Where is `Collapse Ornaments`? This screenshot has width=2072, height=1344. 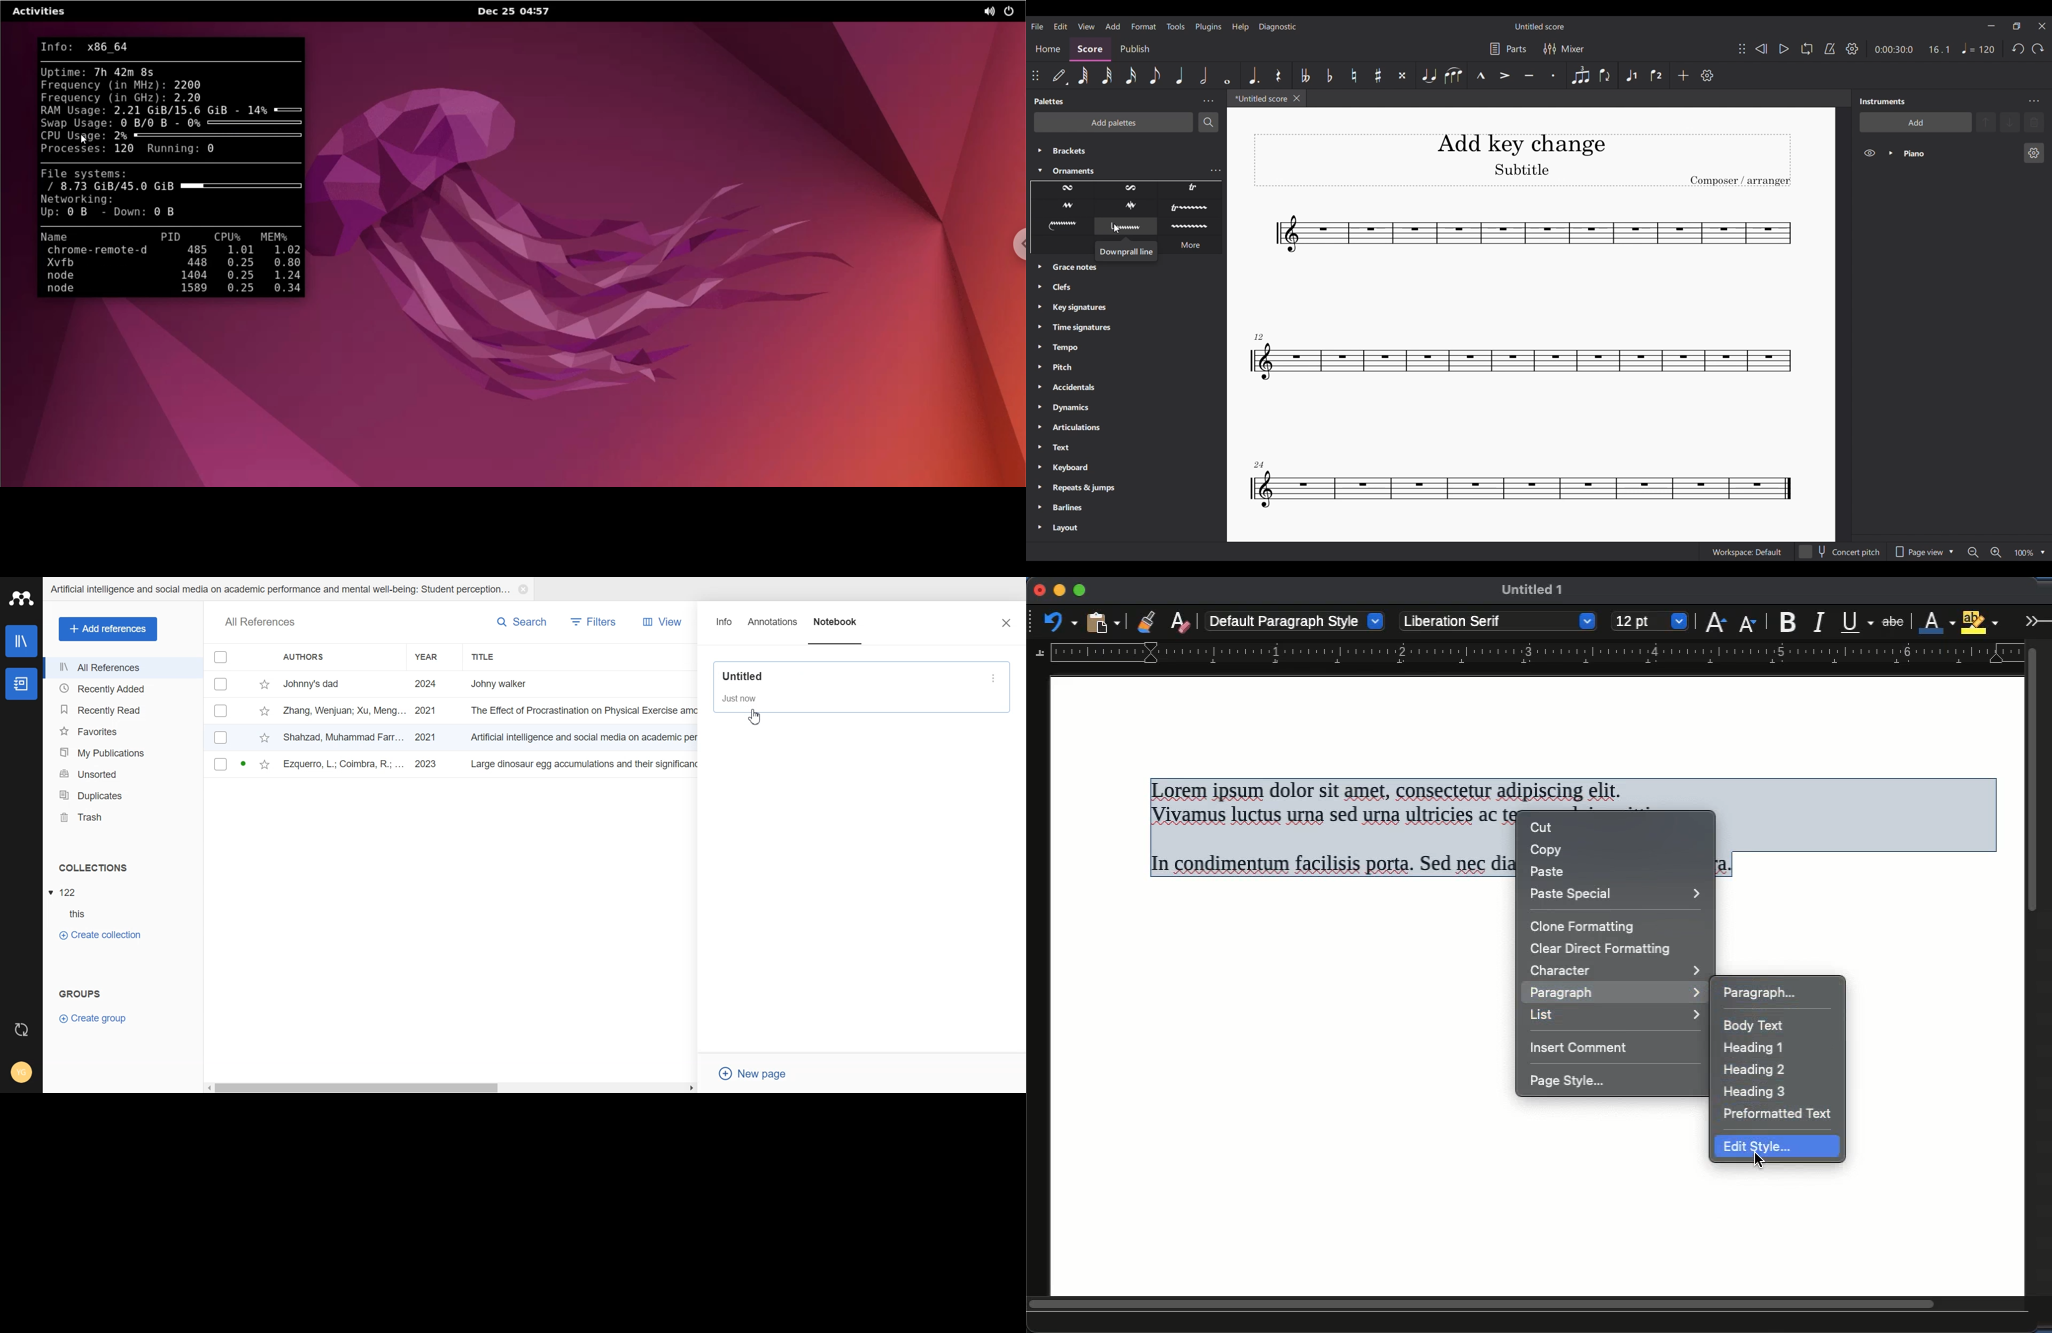
Collapse Ornaments is located at coordinates (1040, 170).